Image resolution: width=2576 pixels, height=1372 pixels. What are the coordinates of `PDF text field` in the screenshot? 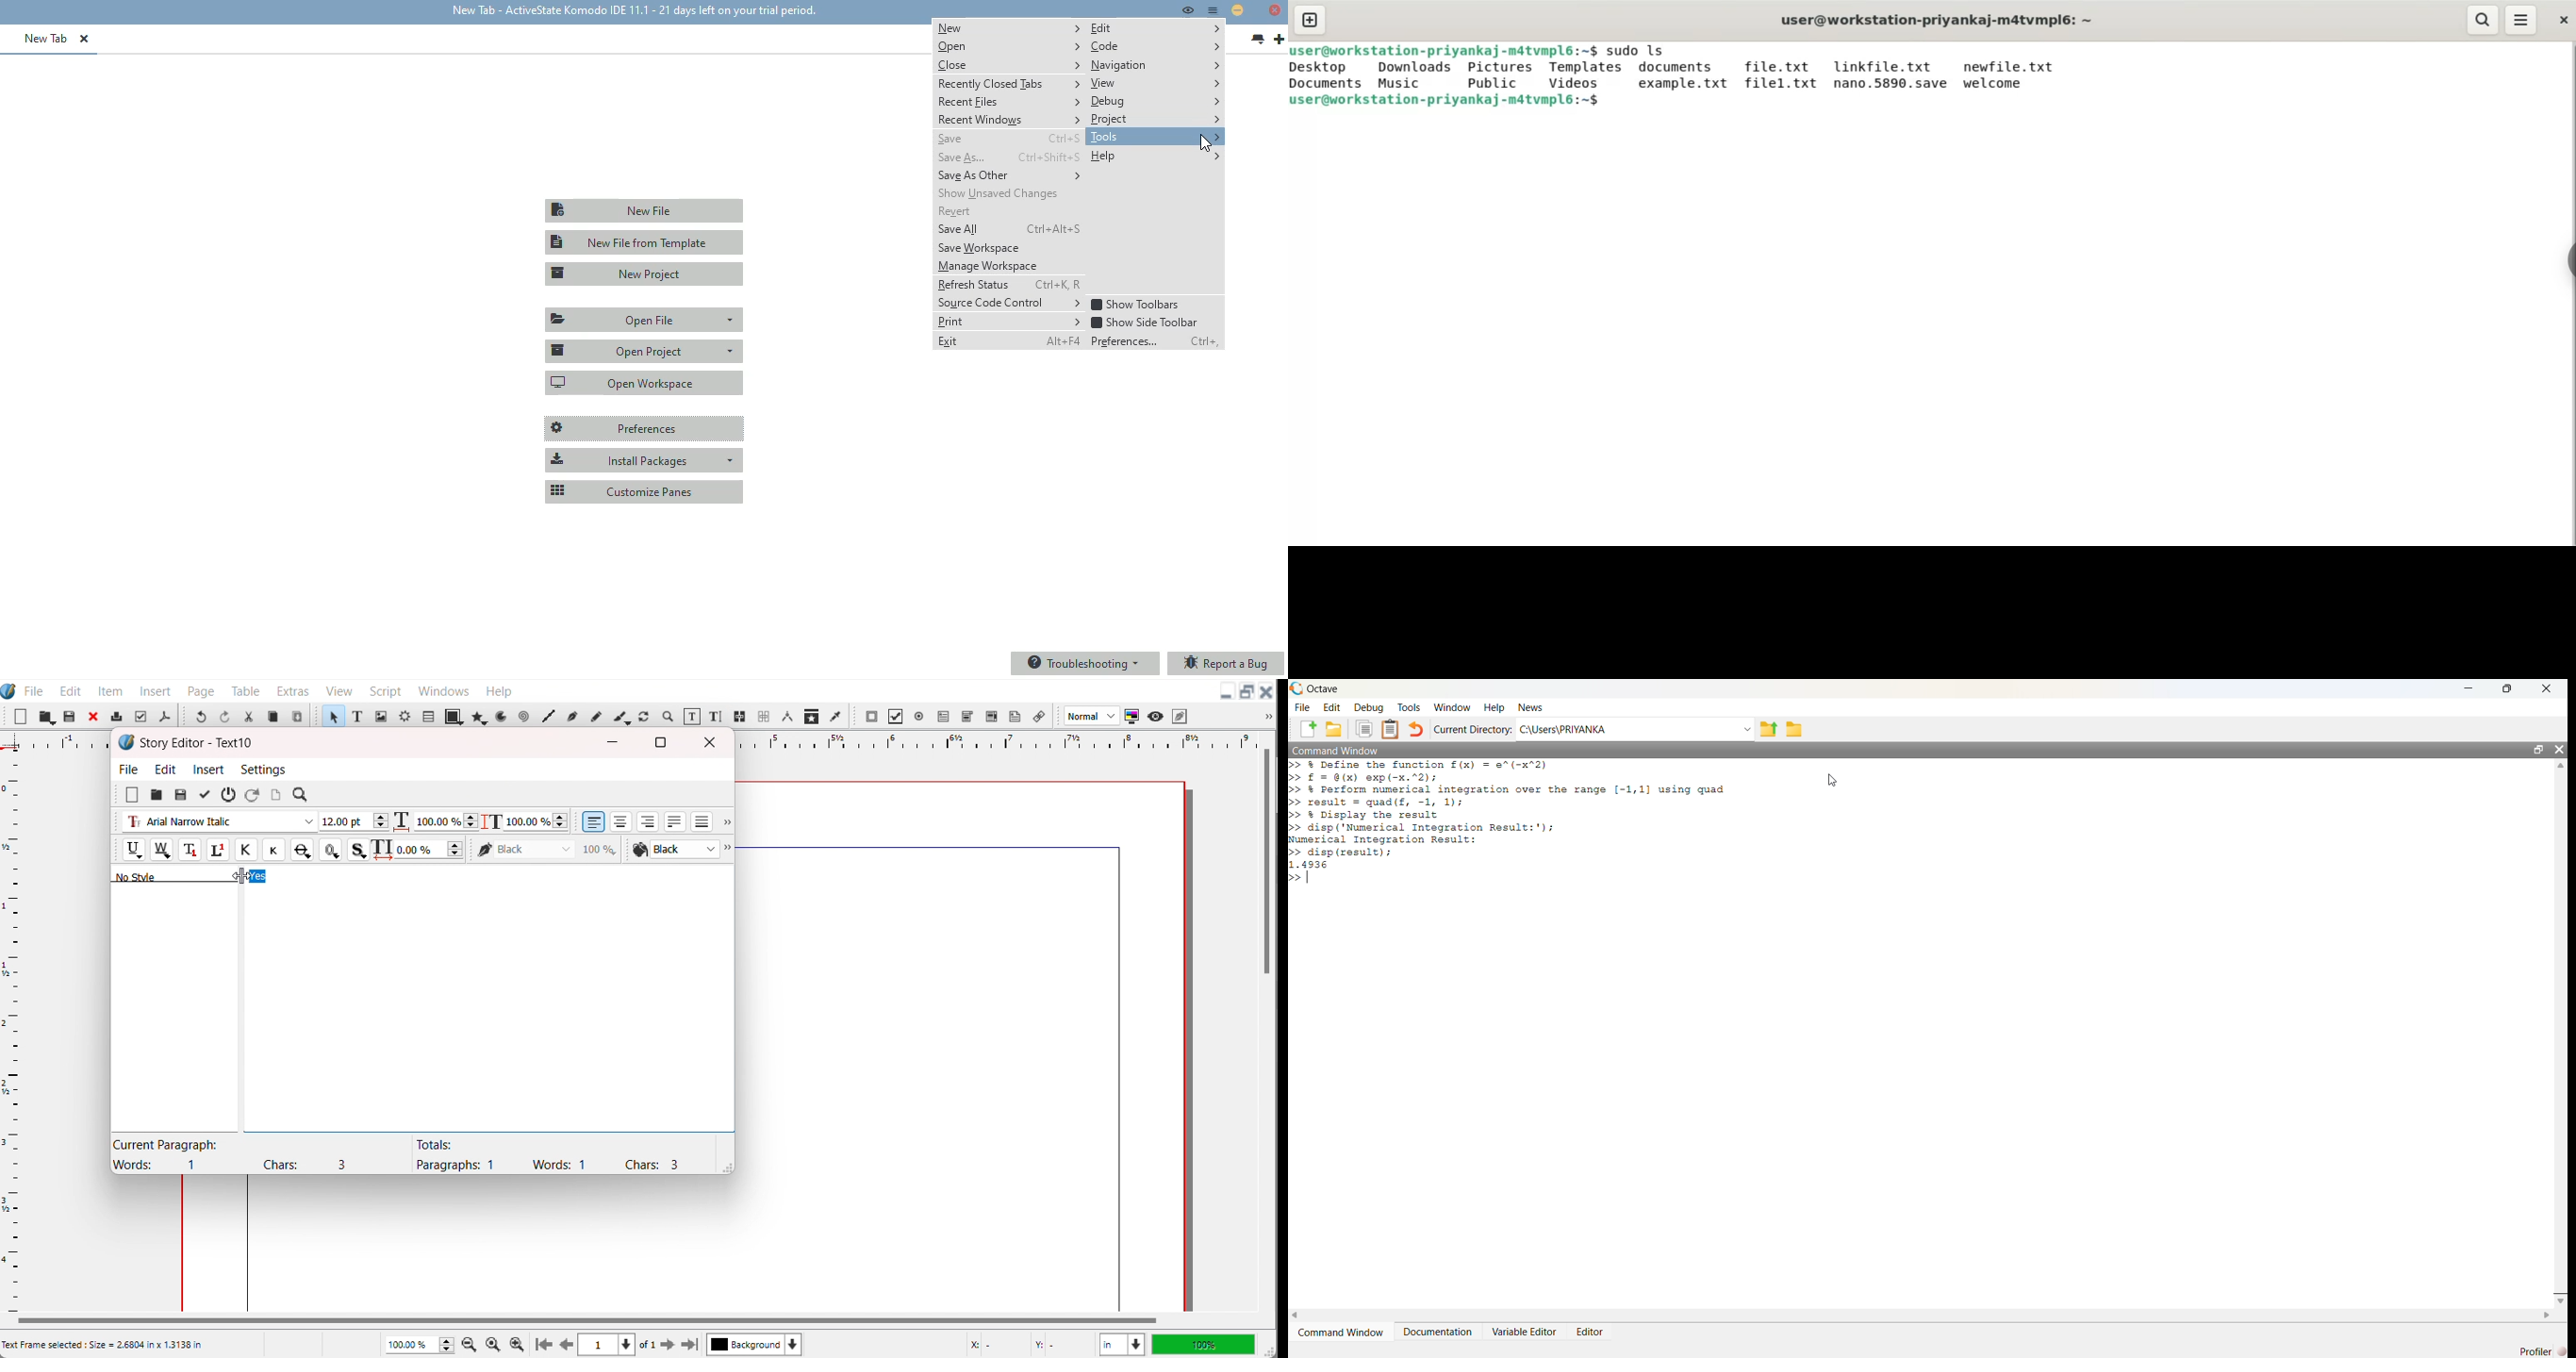 It's located at (943, 717).